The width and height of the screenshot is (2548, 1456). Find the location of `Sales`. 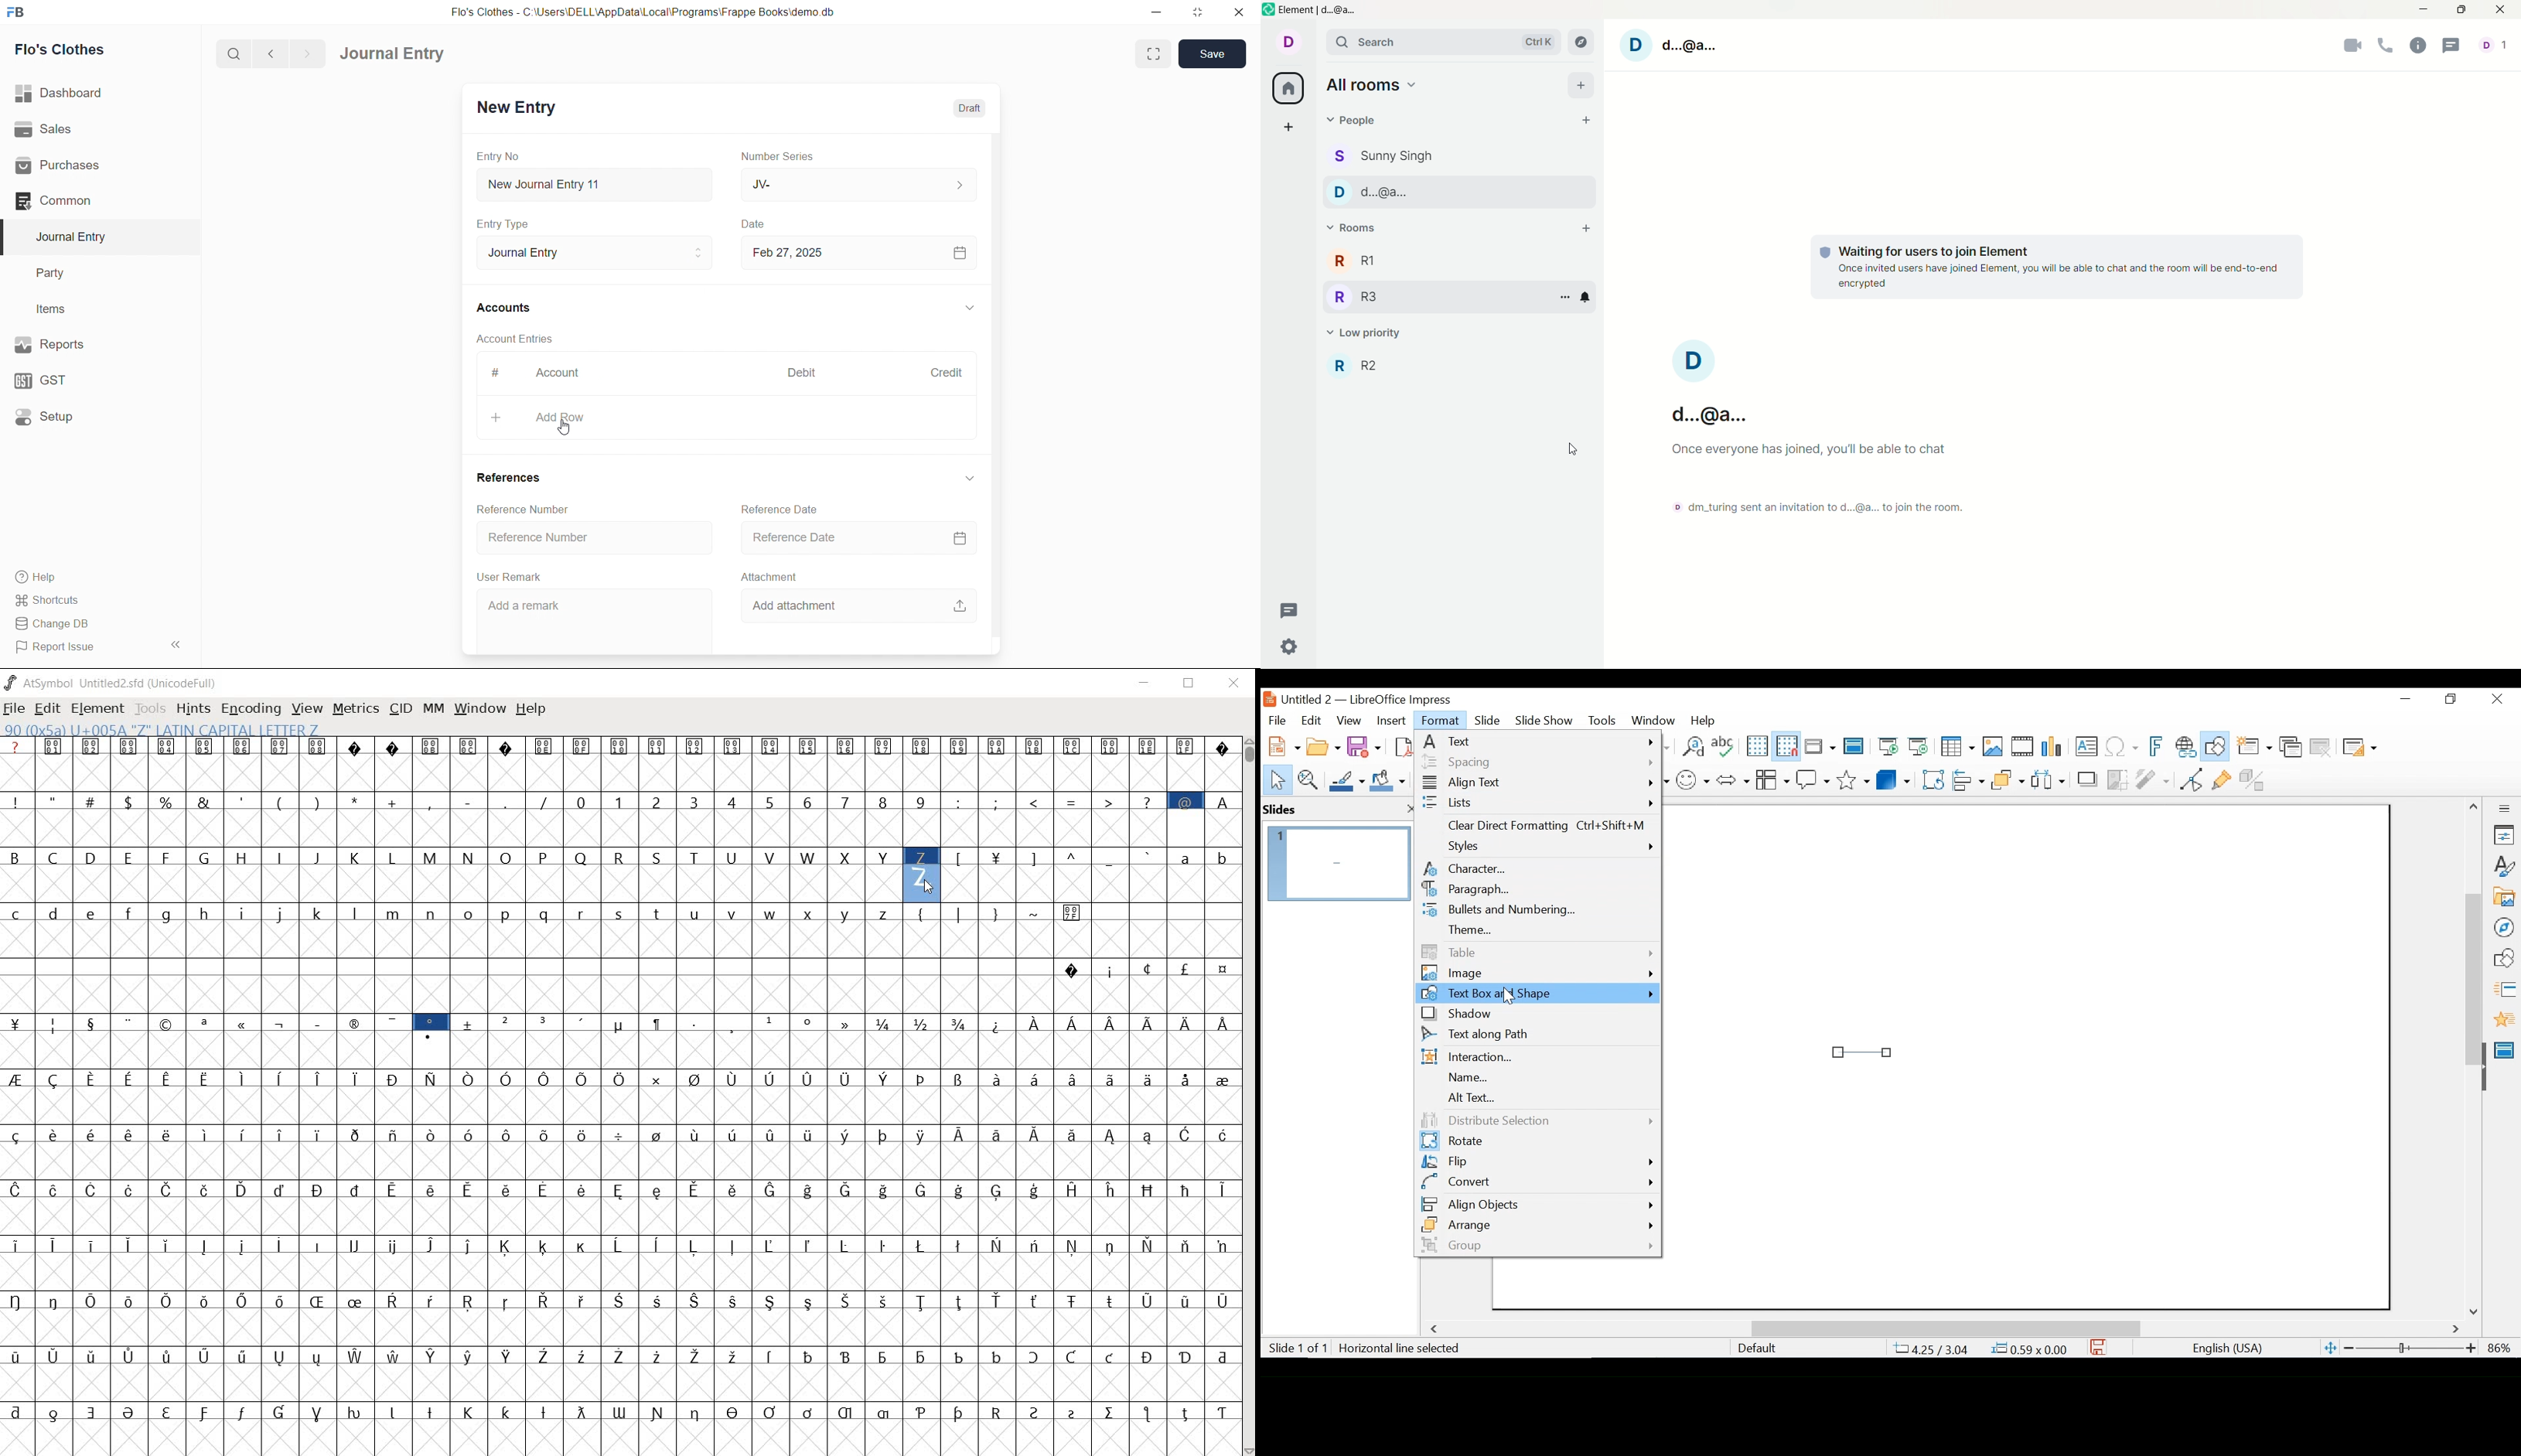

Sales is located at coordinates (78, 129).